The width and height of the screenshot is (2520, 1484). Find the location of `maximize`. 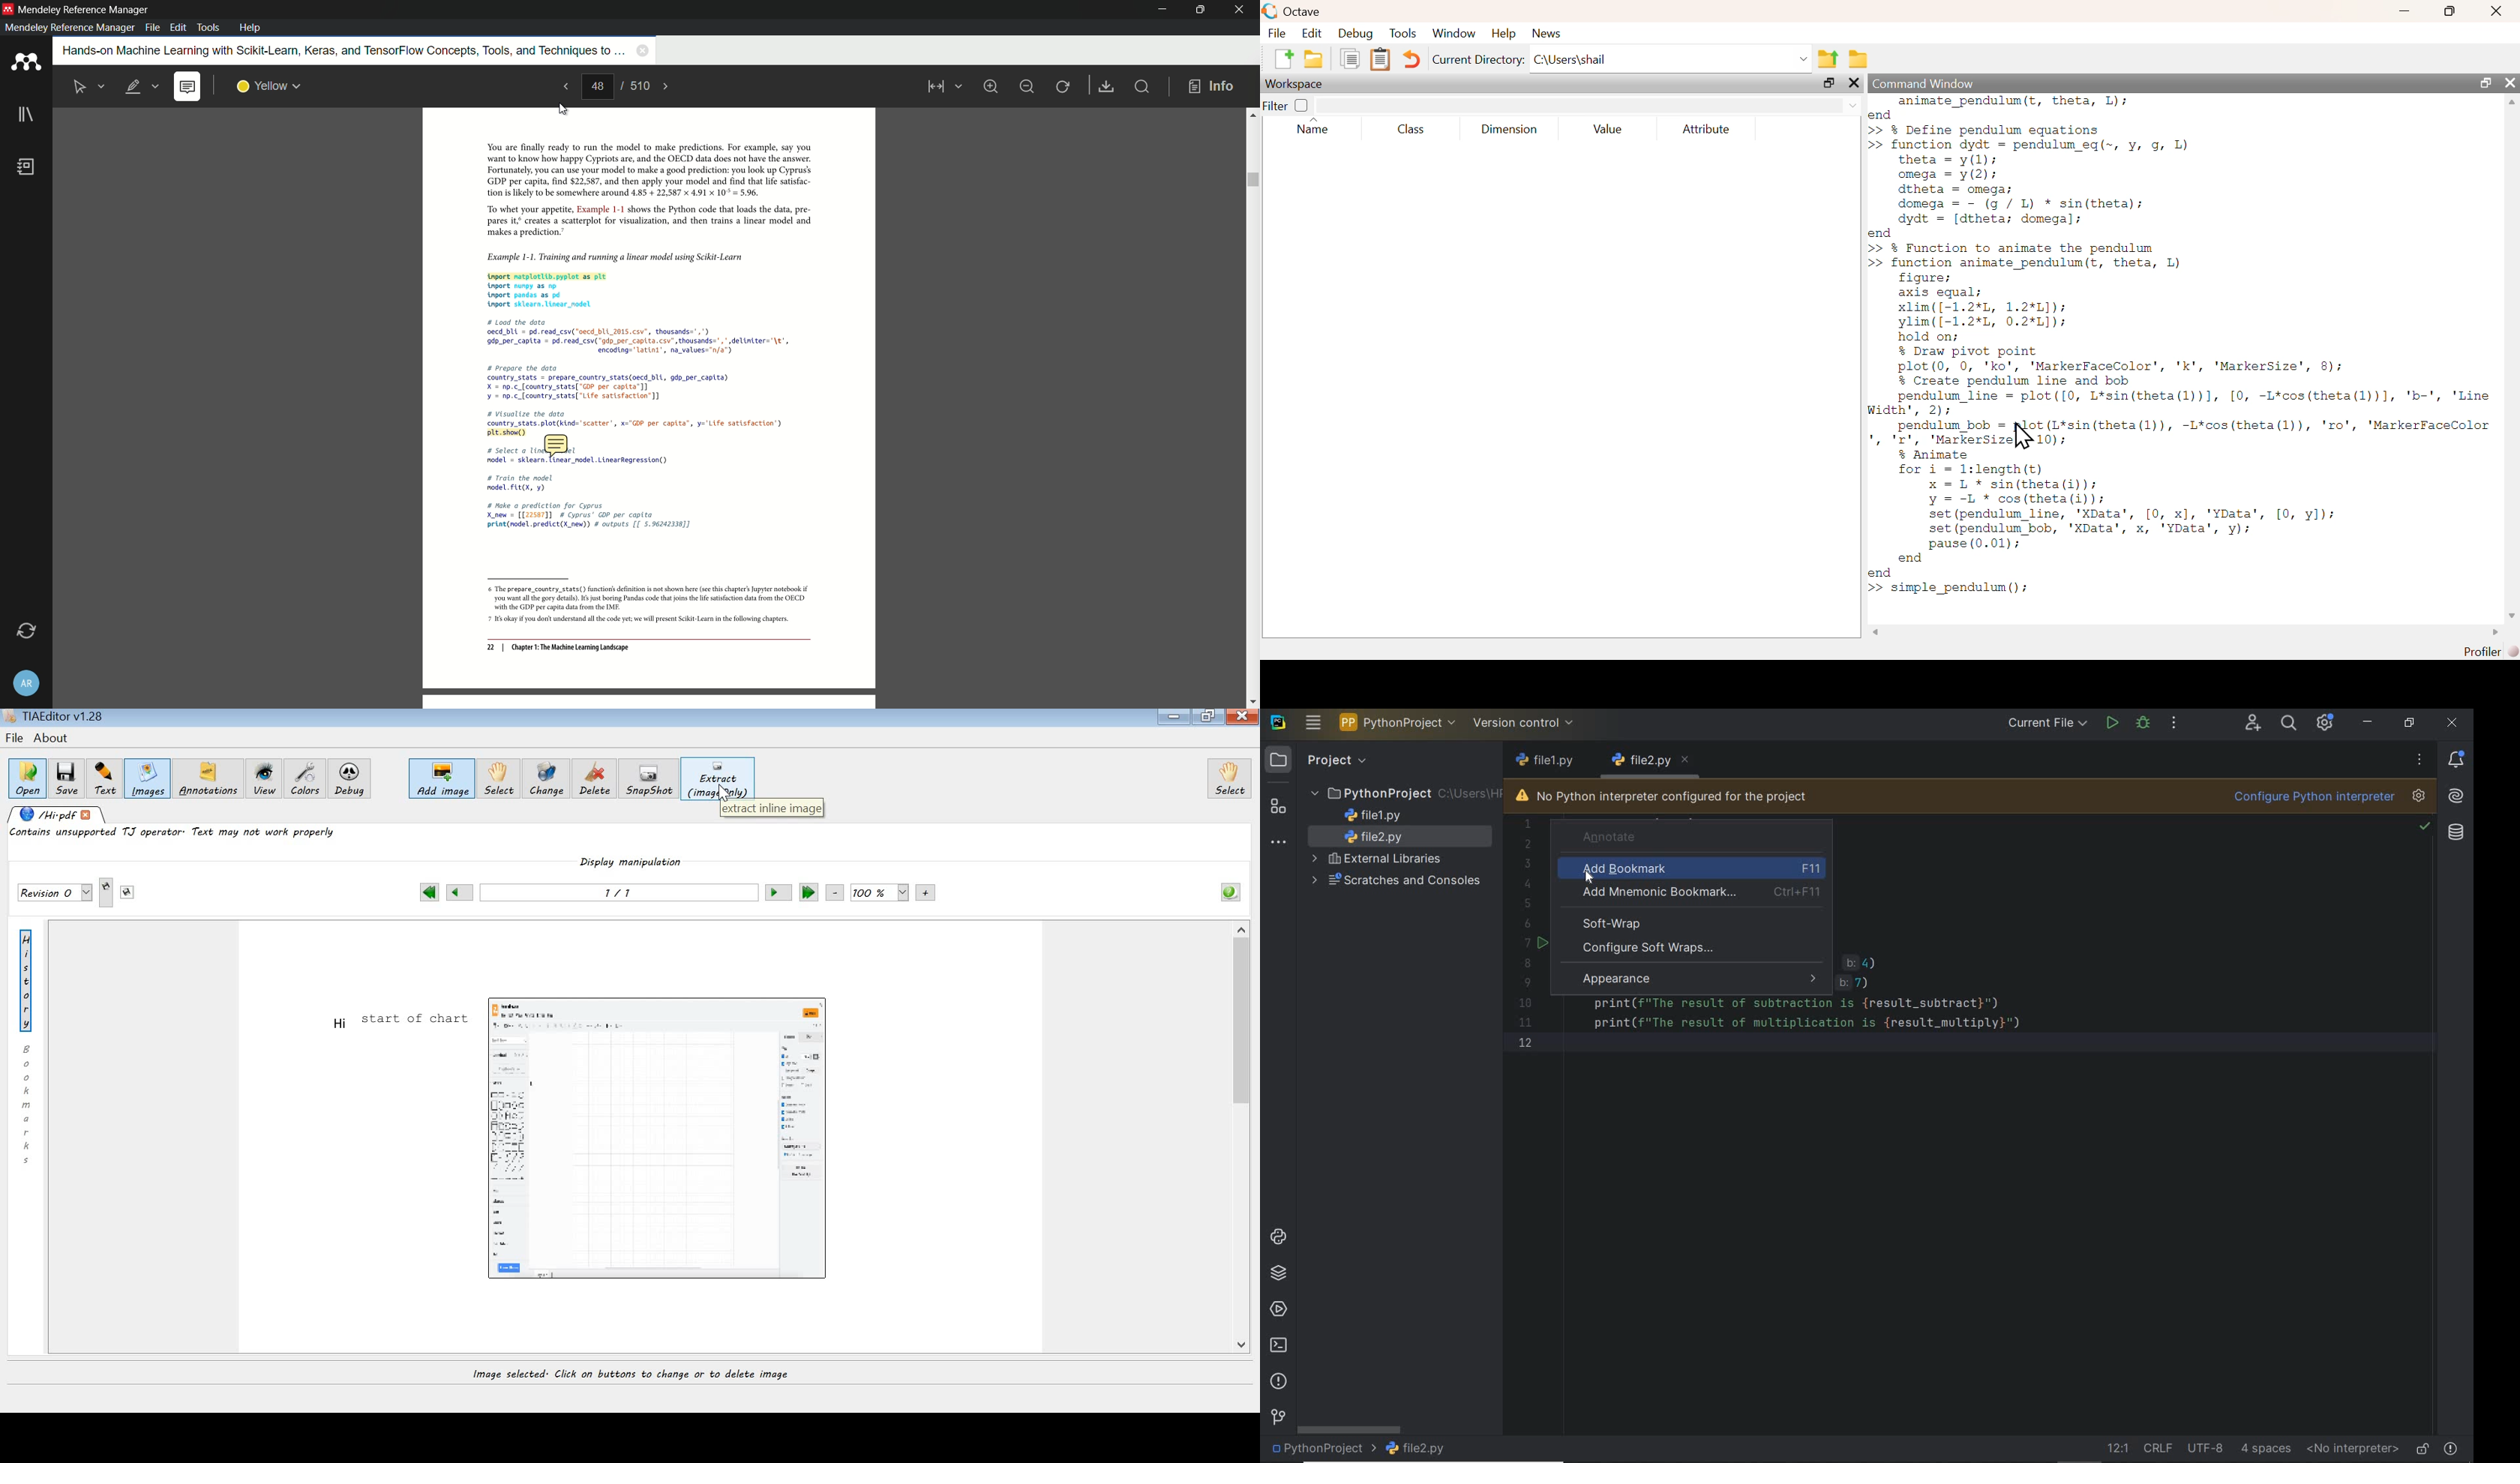

maximize is located at coordinates (1198, 9).